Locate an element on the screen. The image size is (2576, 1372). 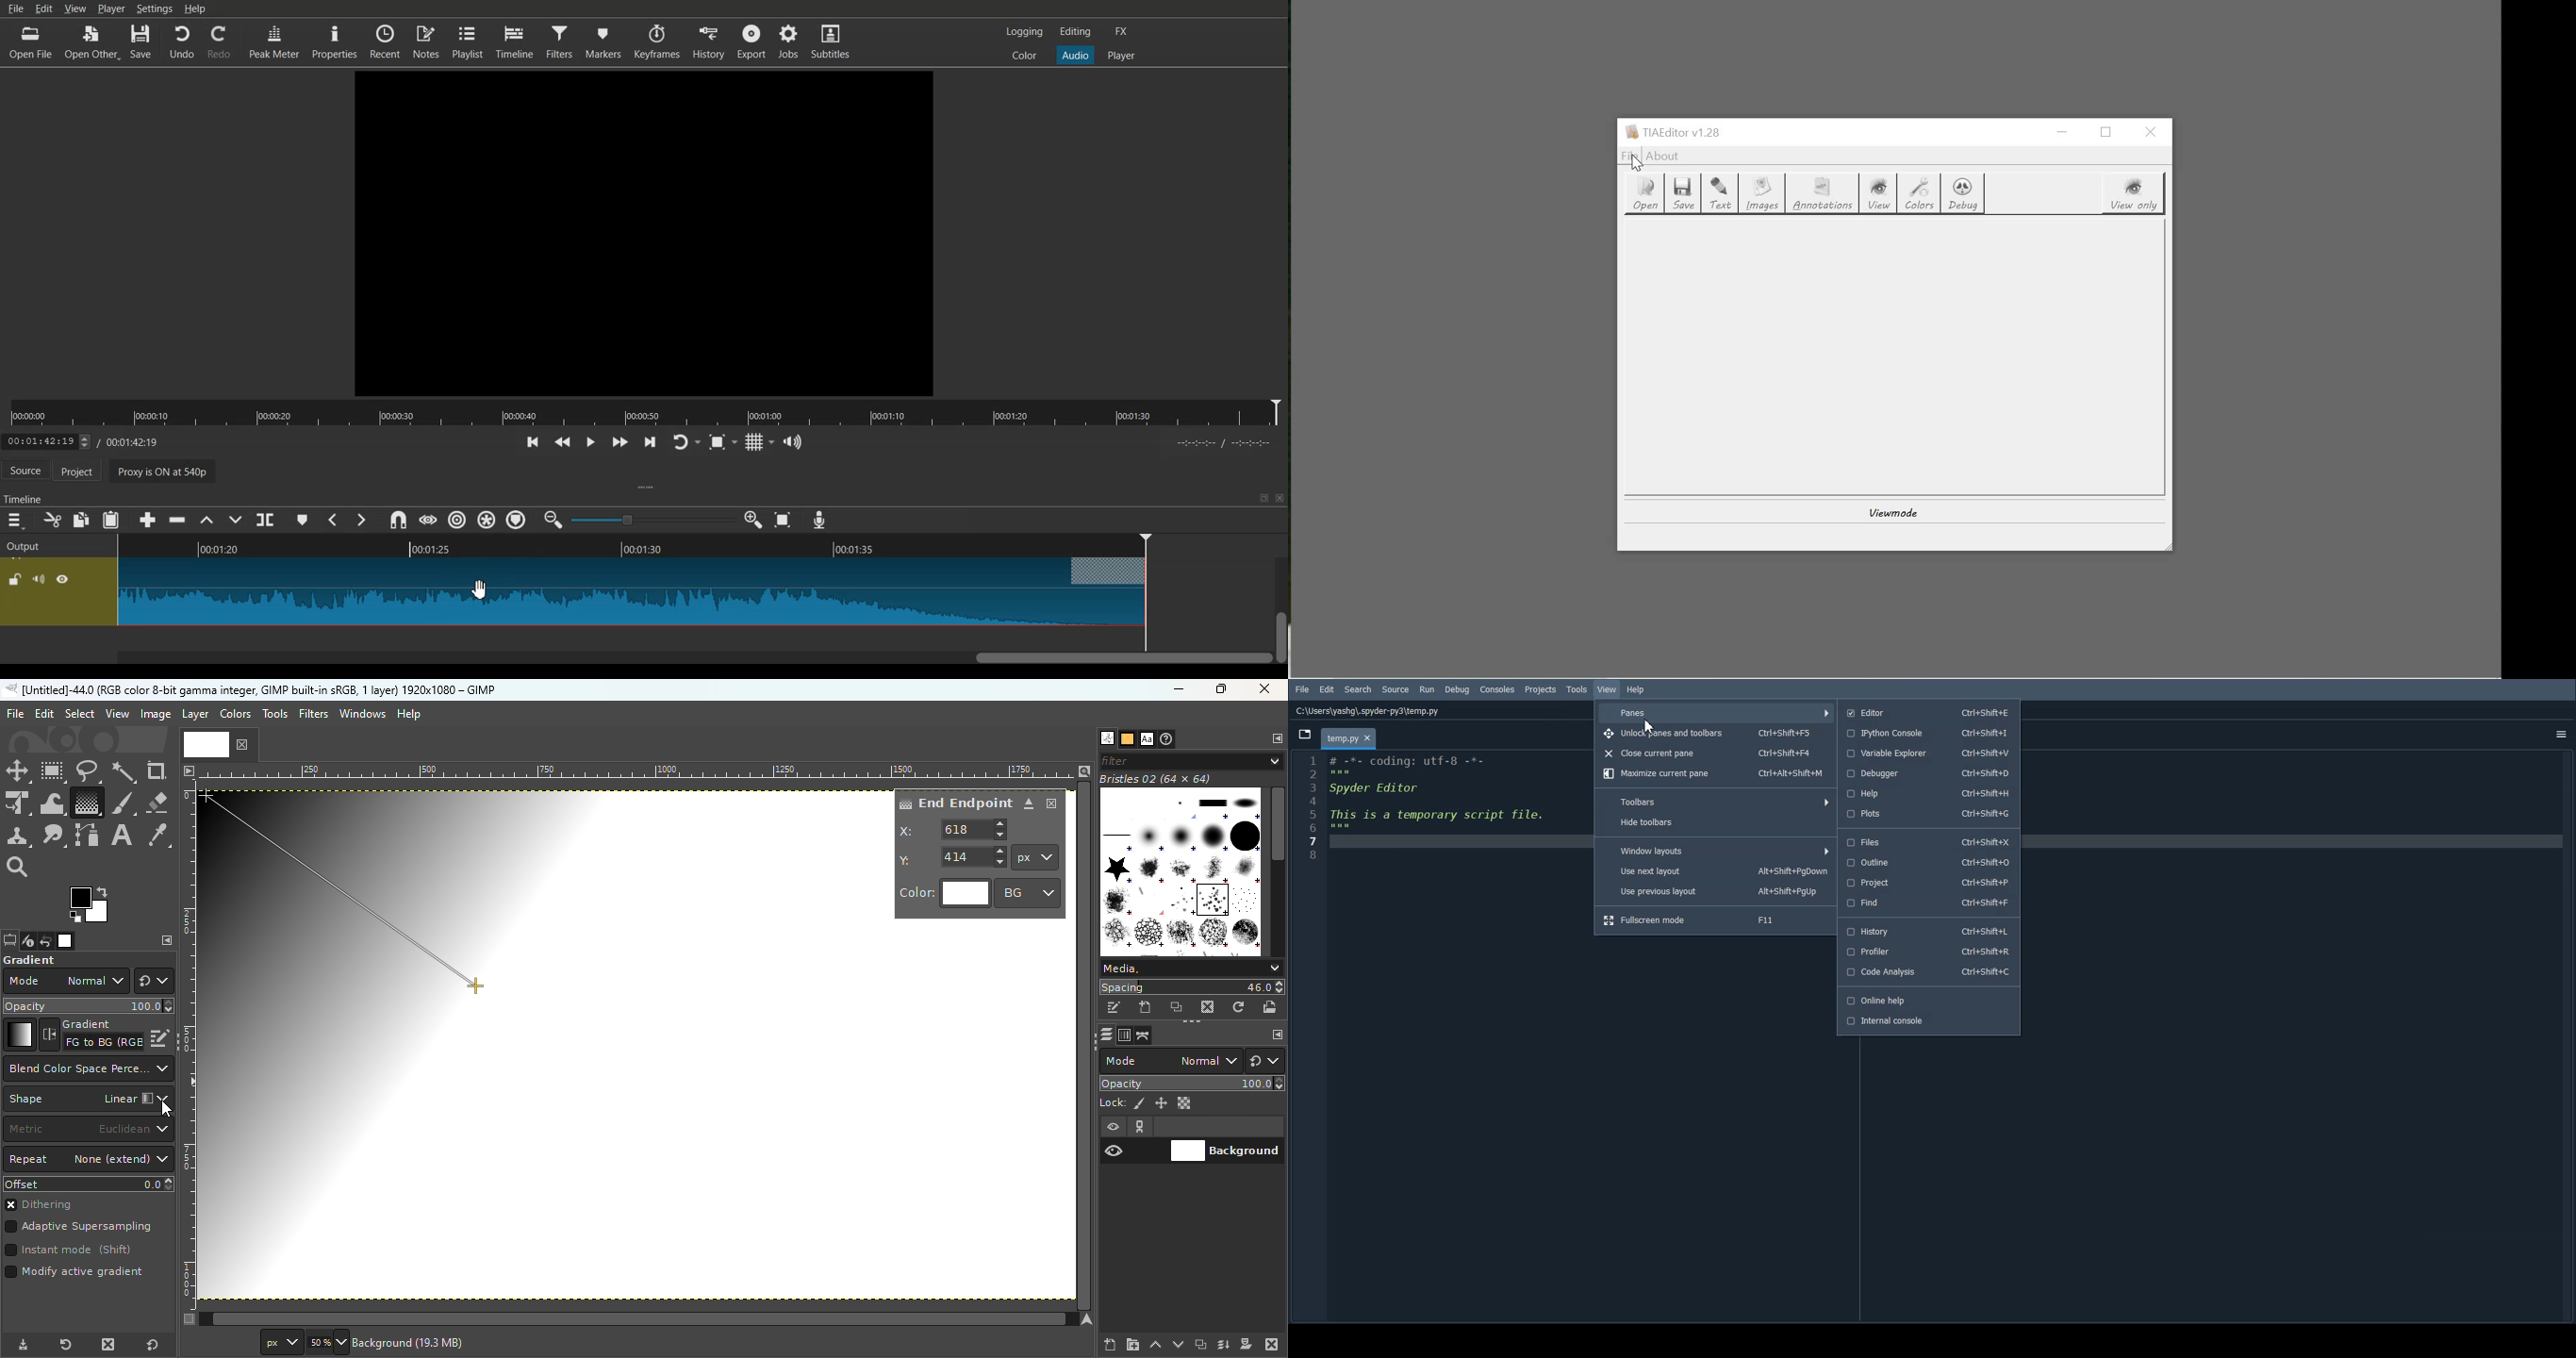
Window layout is located at coordinates (1716, 849).